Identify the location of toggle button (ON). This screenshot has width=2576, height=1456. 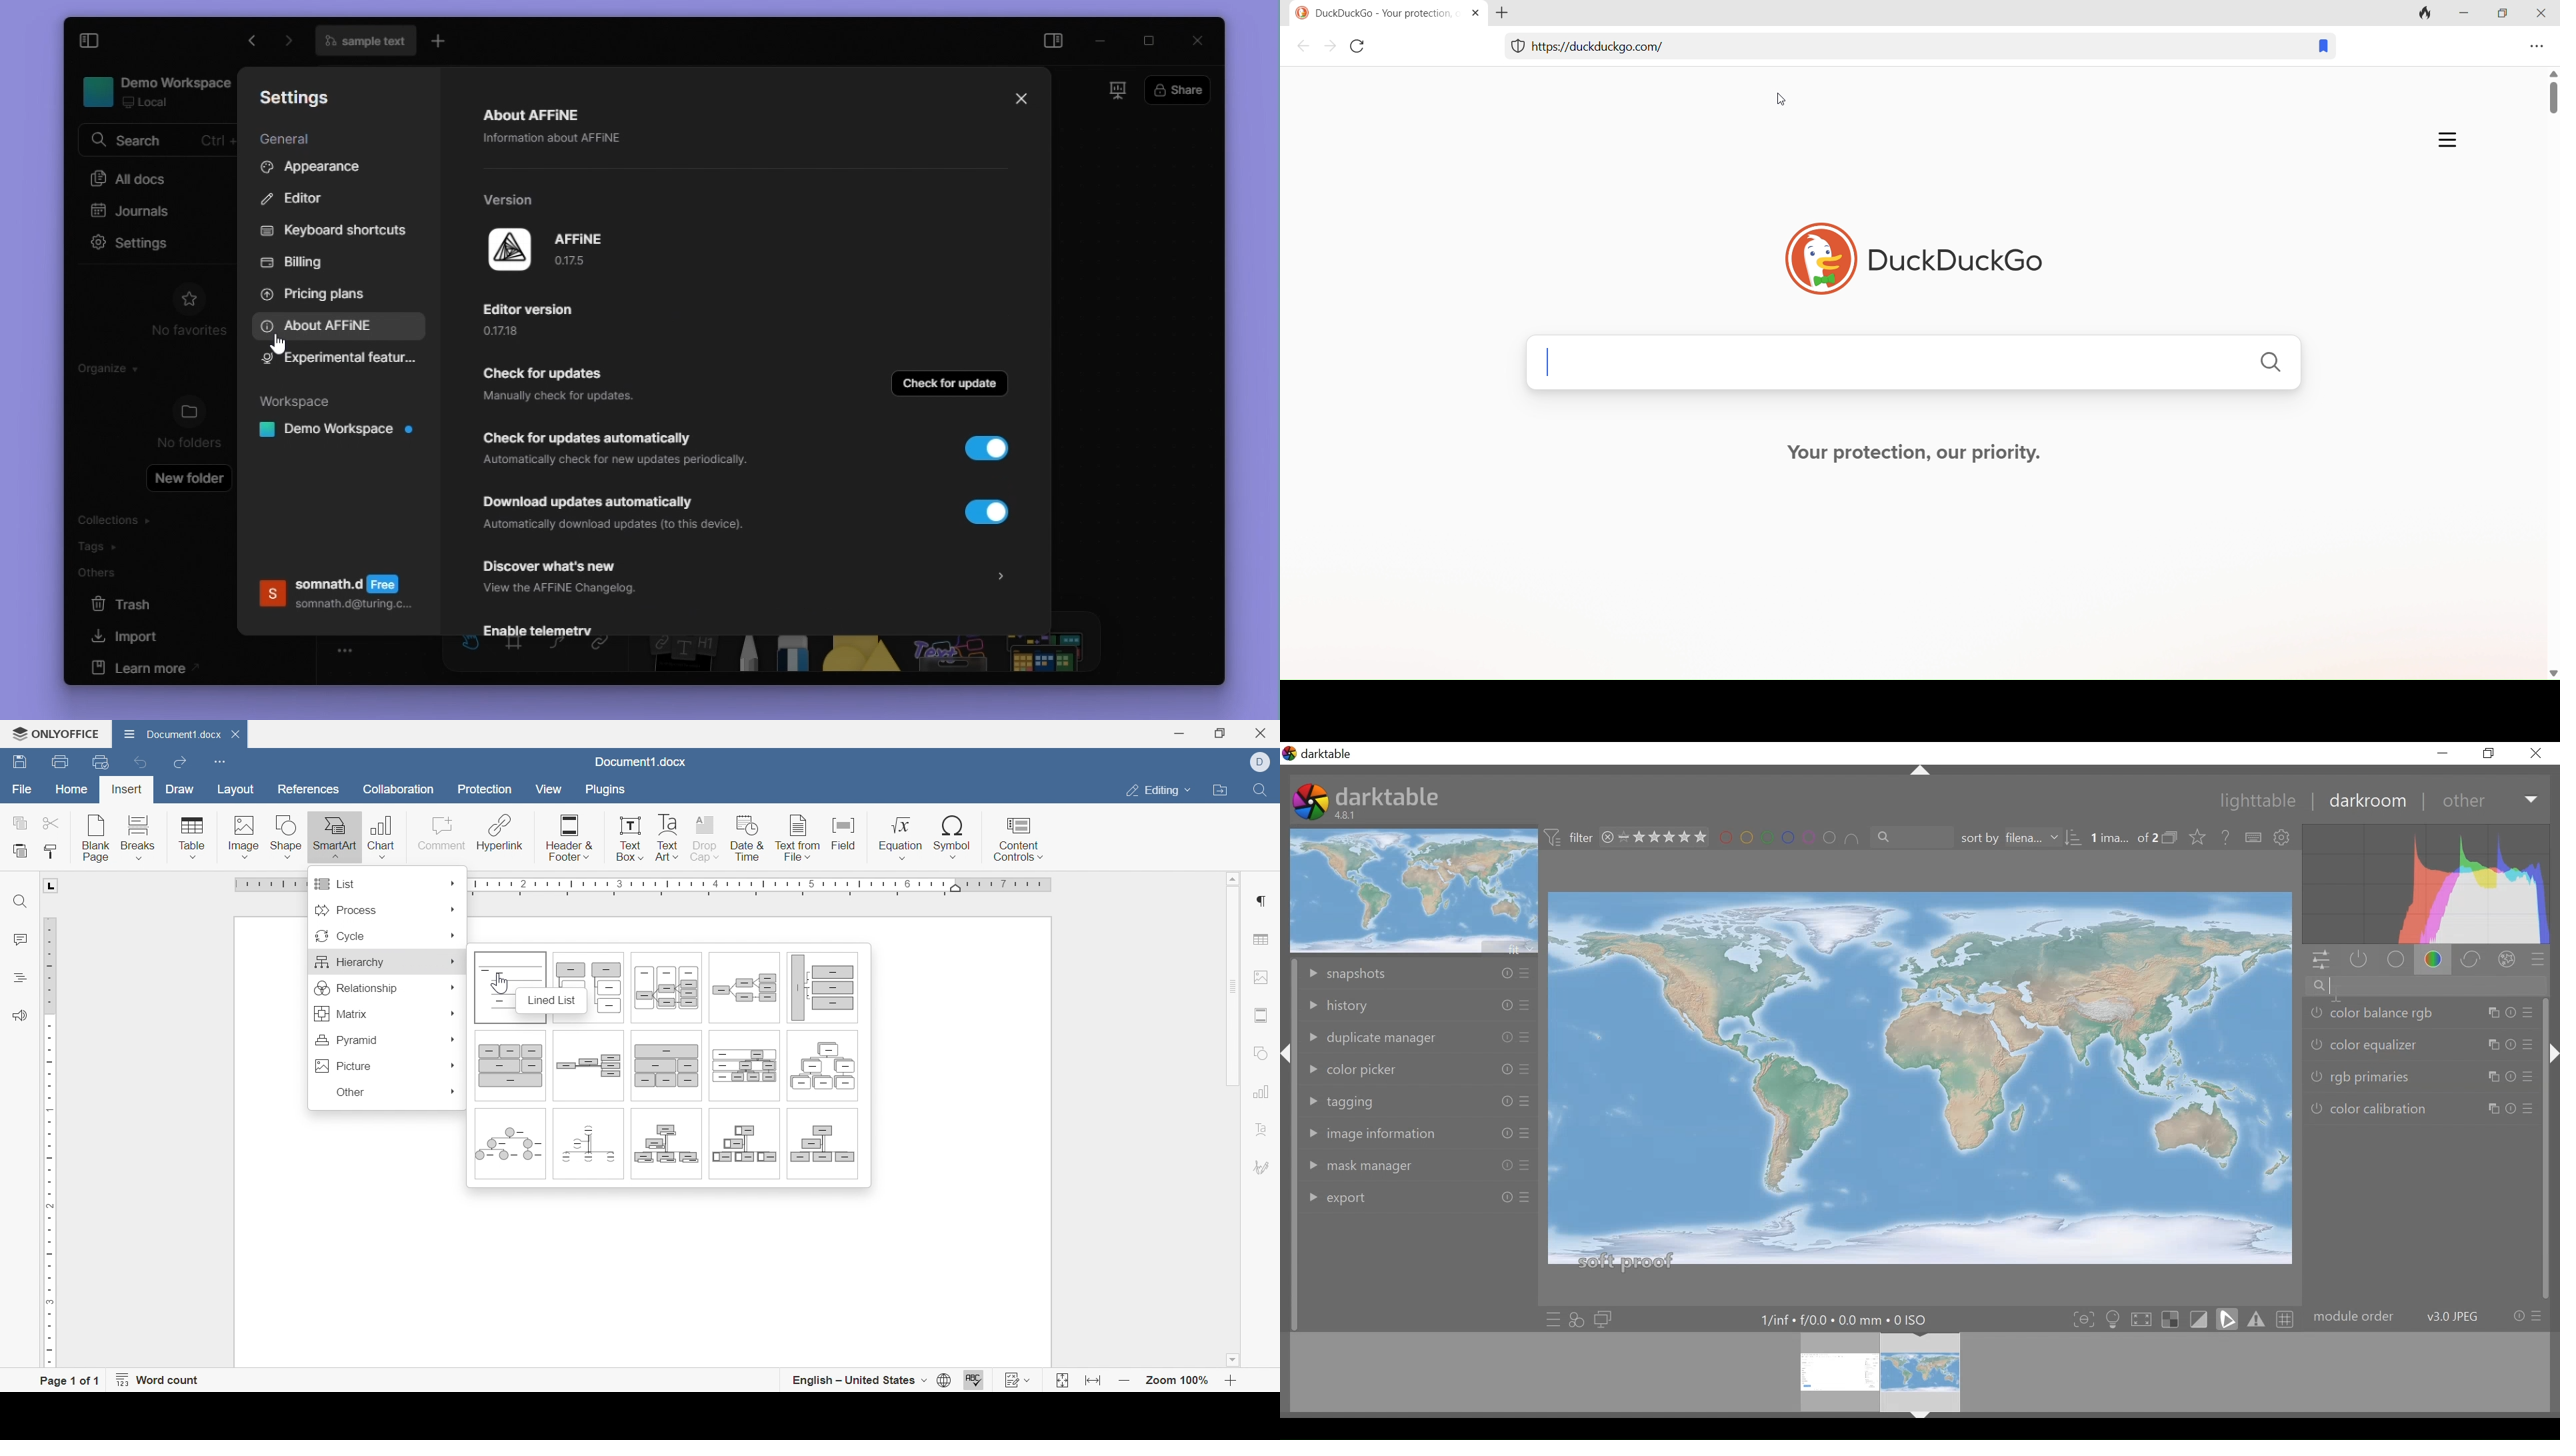
(992, 451).